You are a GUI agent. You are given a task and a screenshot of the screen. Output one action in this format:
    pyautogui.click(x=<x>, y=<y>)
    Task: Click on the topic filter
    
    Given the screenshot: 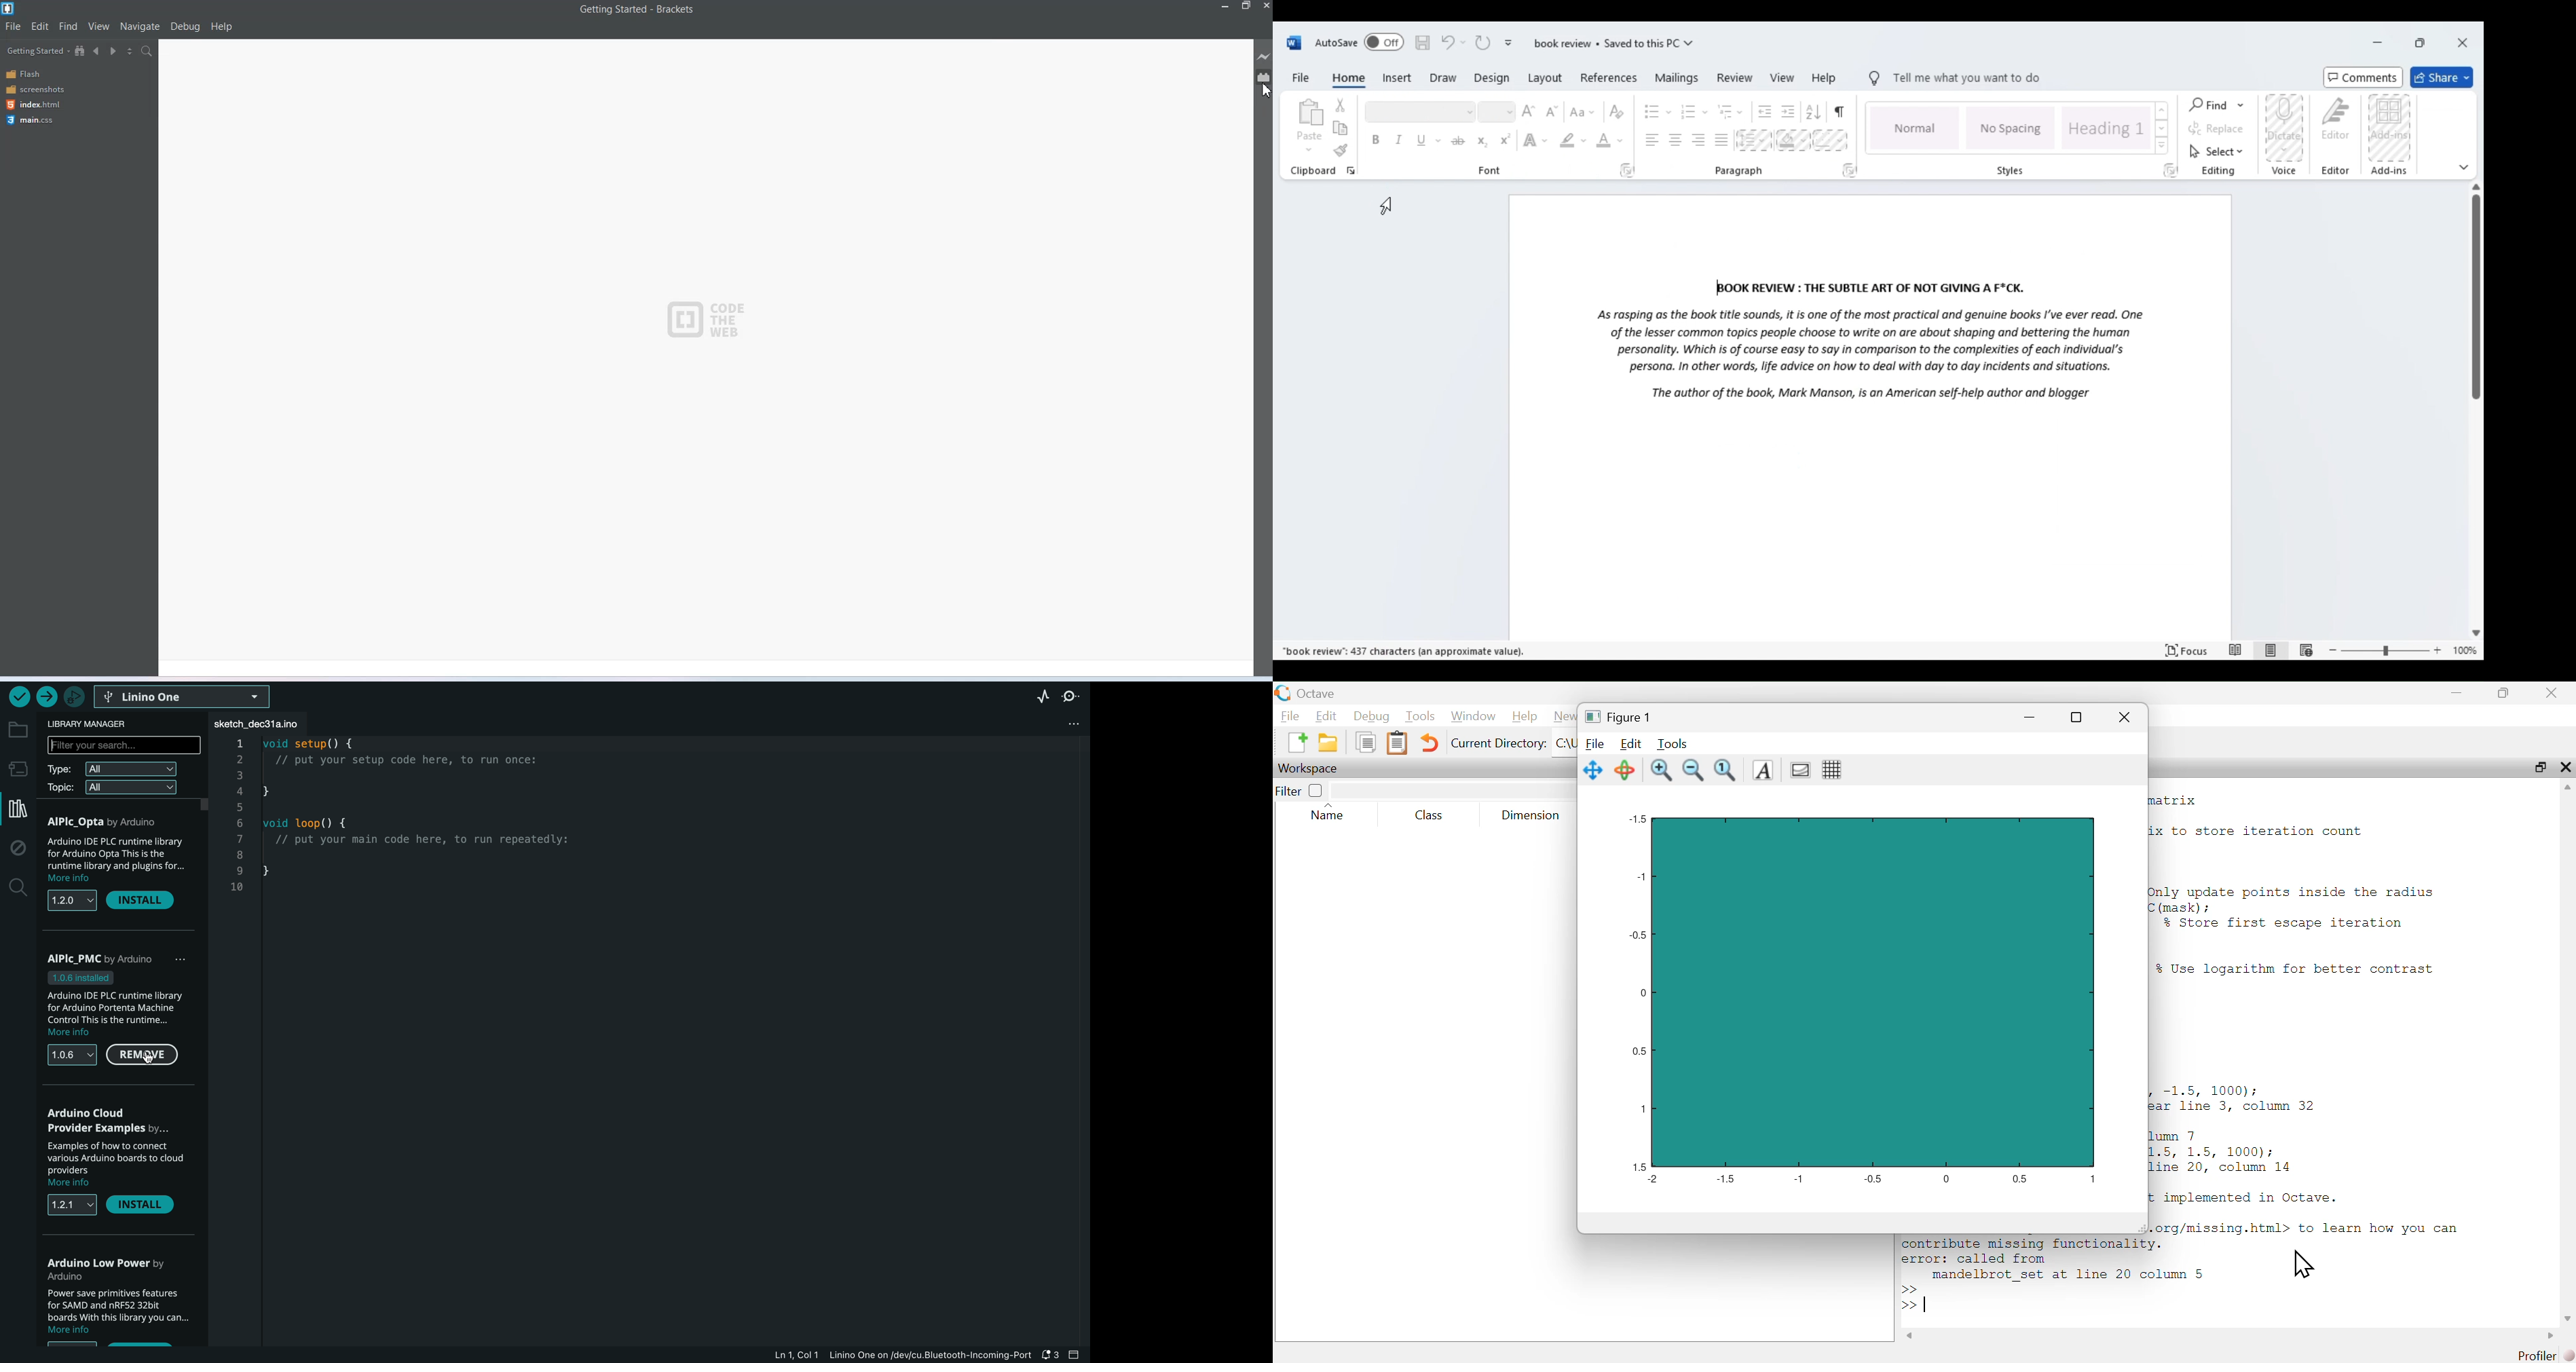 What is the action you would take?
    pyautogui.click(x=112, y=787)
    